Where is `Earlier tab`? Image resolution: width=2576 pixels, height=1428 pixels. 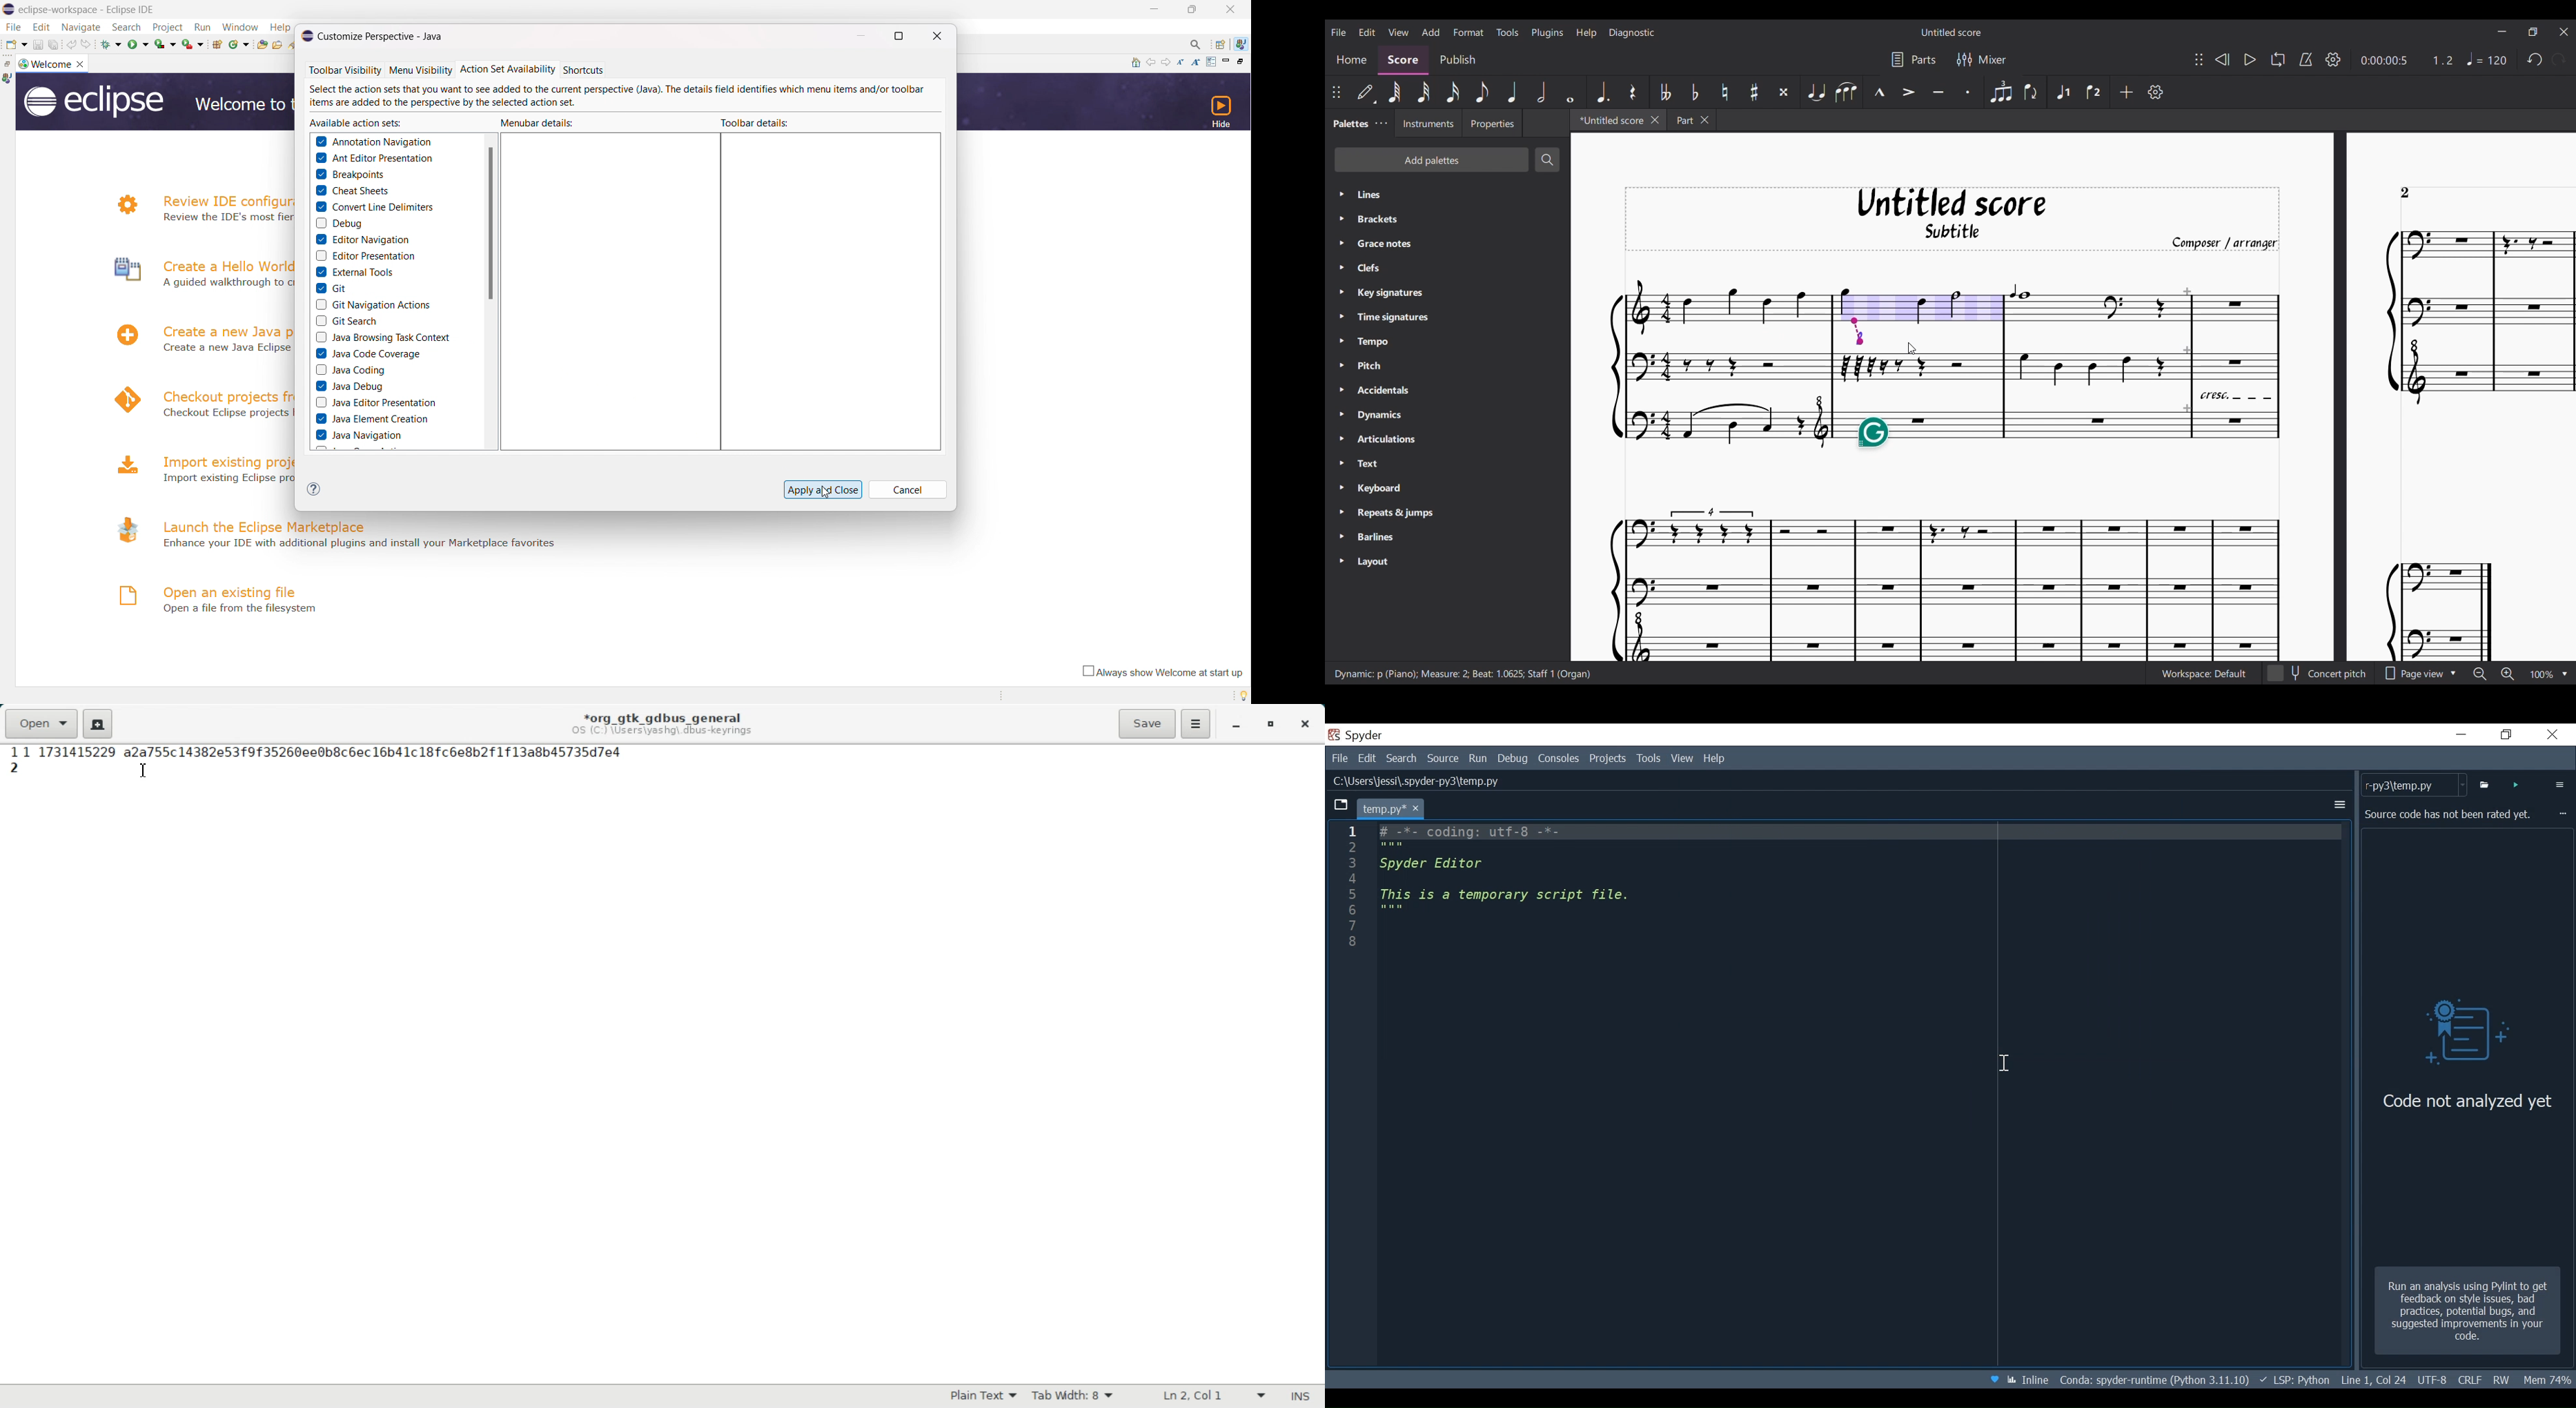
Earlier tab is located at coordinates (1691, 119).